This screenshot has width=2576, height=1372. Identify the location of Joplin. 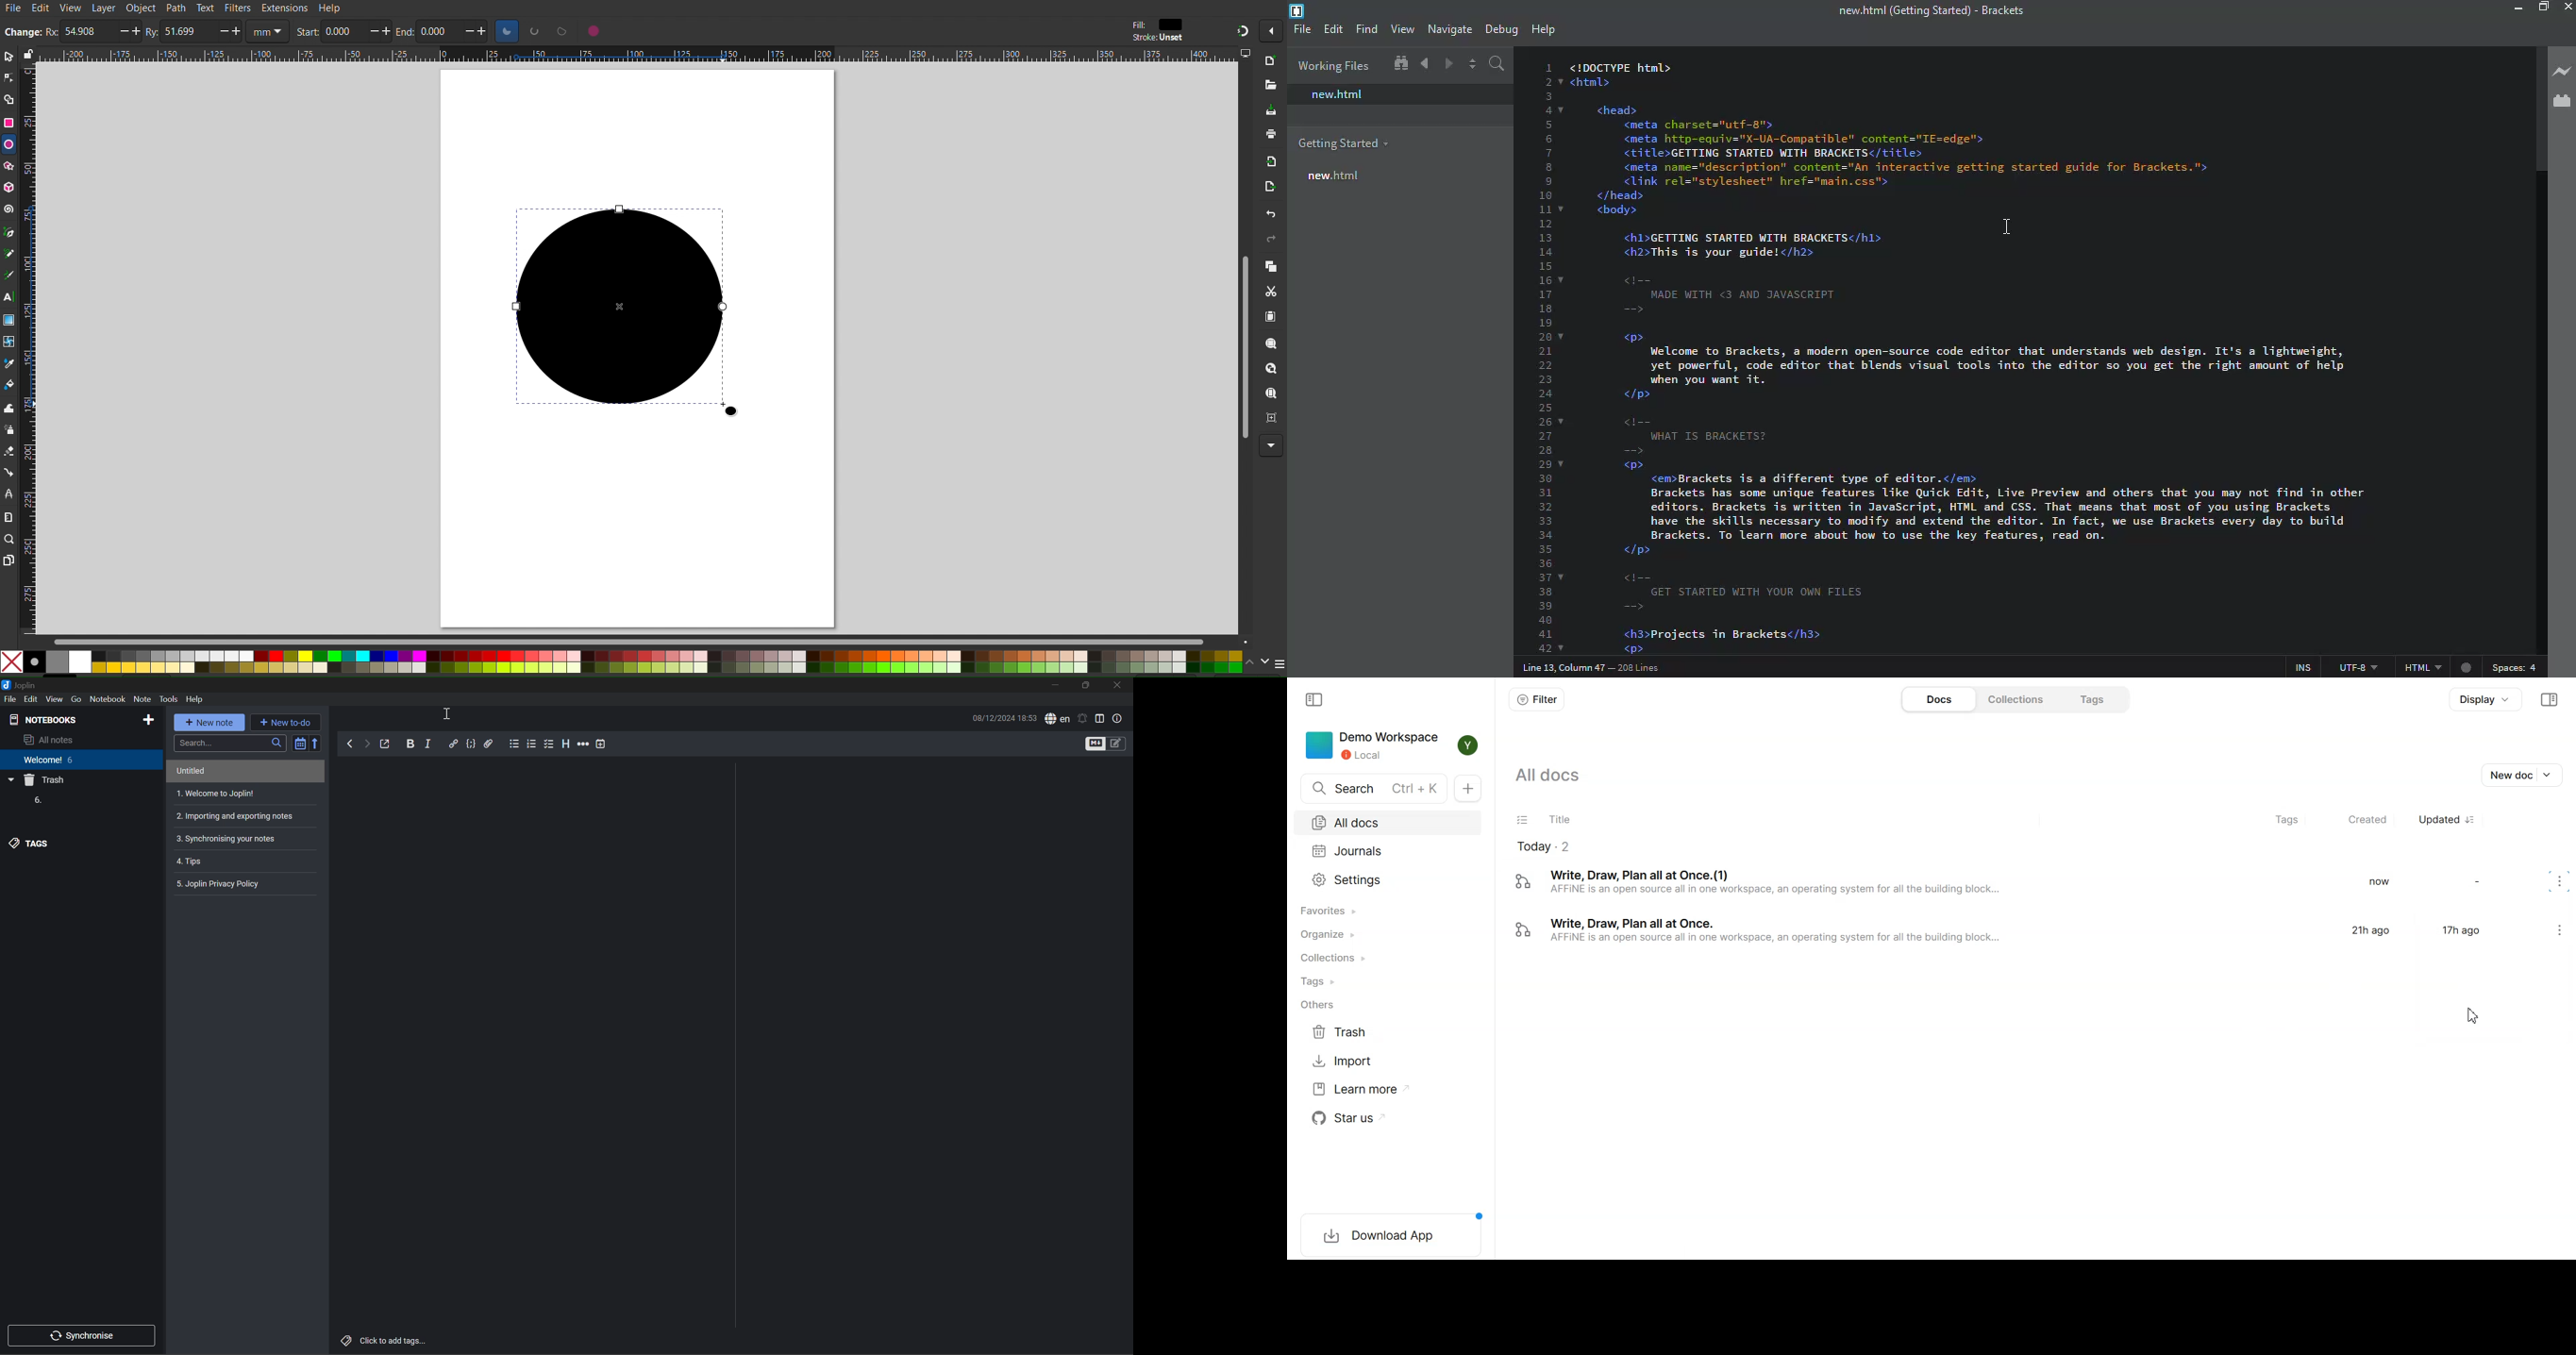
(20, 683).